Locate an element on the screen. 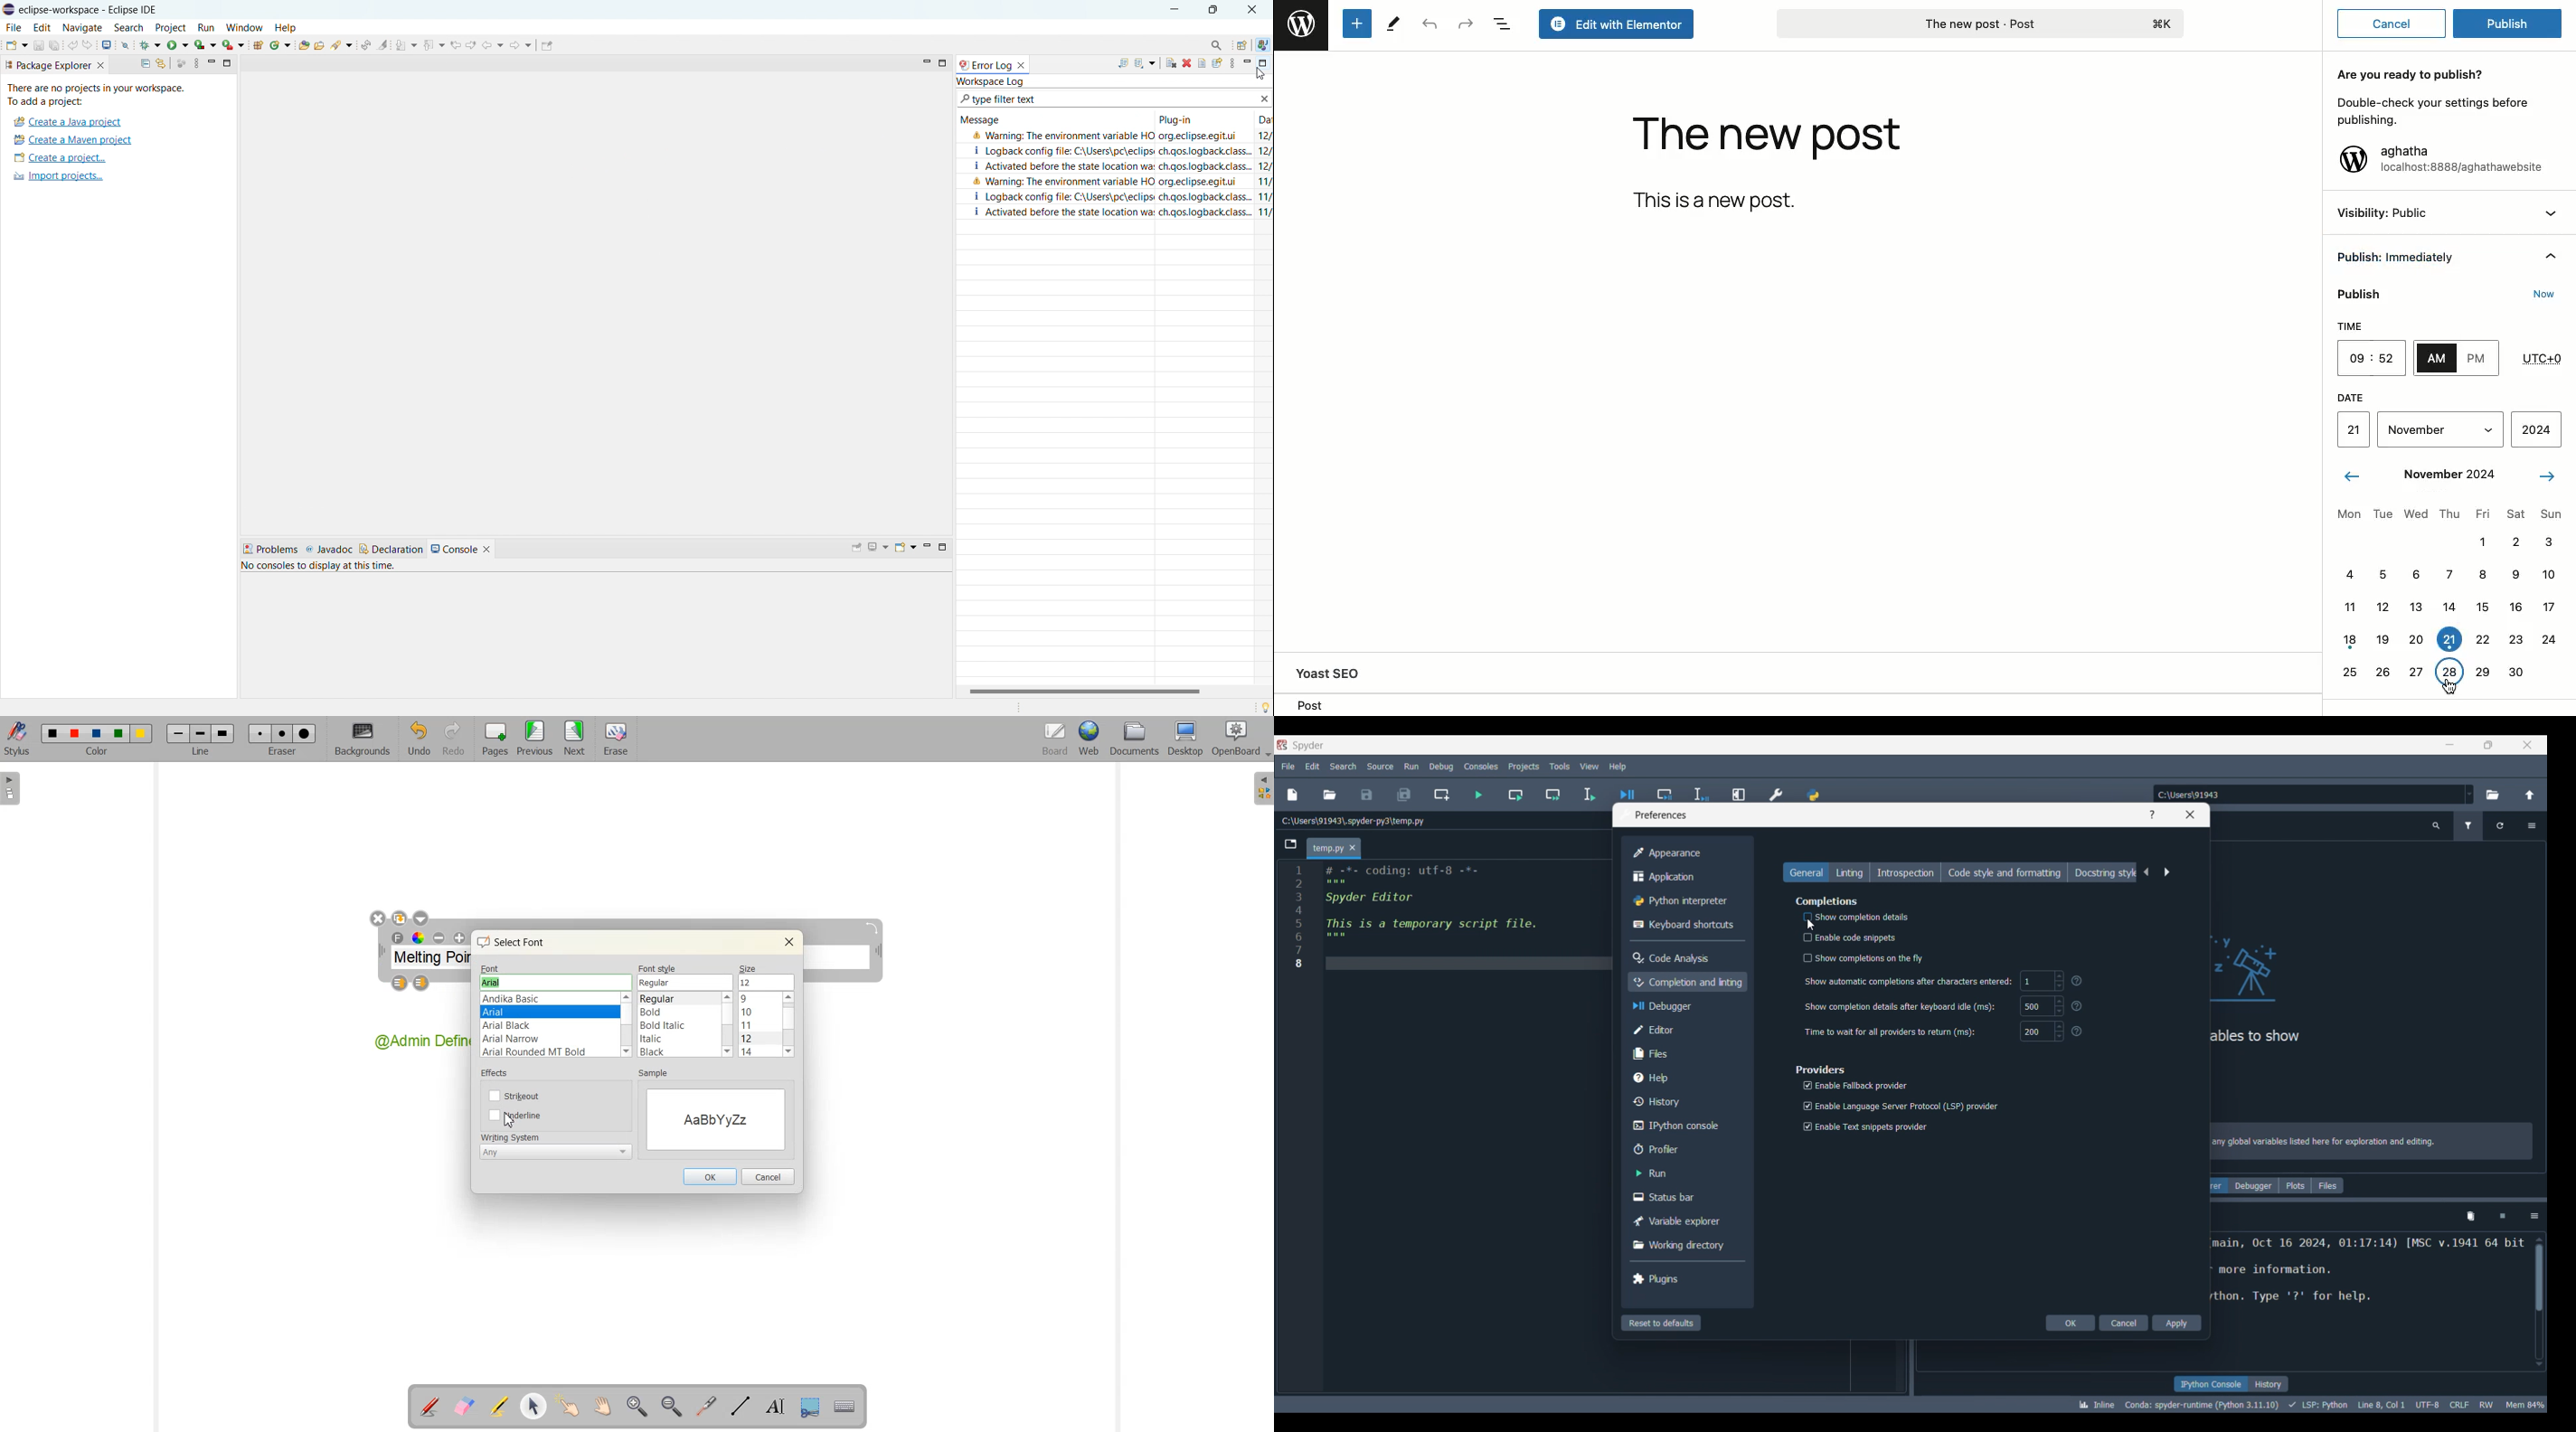 This screenshot has height=1456, width=2576. Remove variables from namespace is located at coordinates (2471, 1217).